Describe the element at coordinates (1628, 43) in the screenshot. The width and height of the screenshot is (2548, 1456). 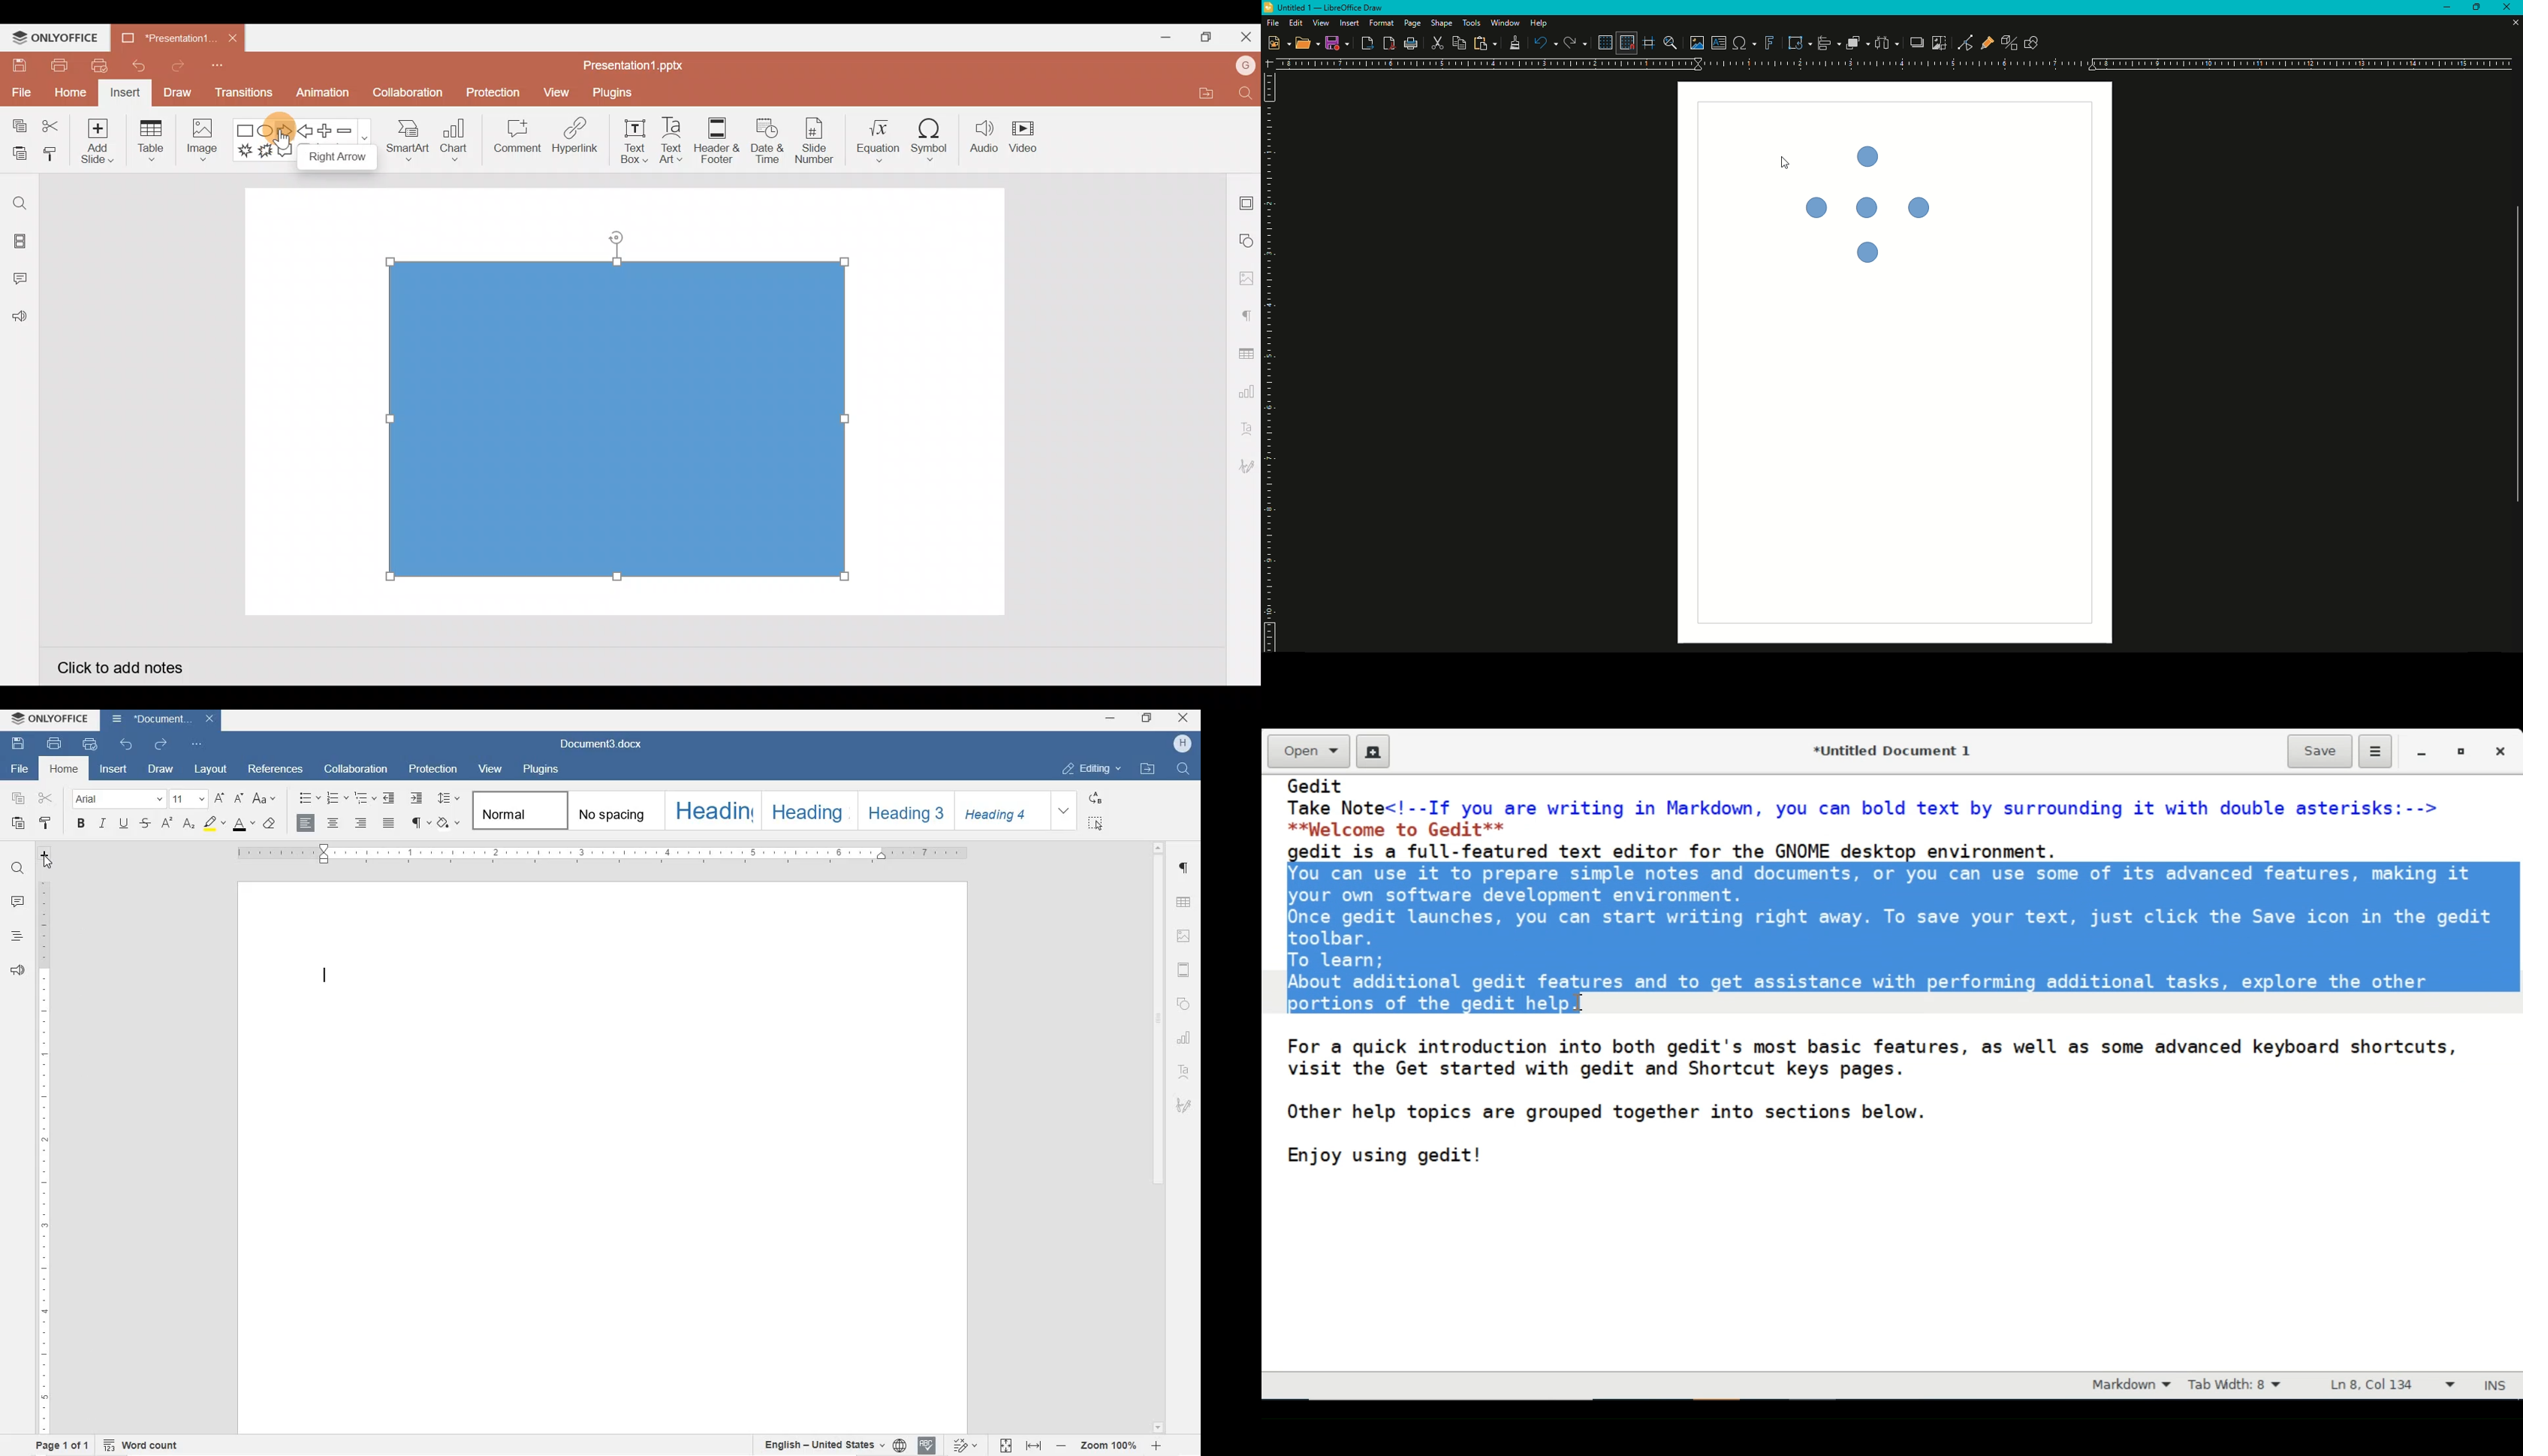
I see `Snap to Grid` at that location.